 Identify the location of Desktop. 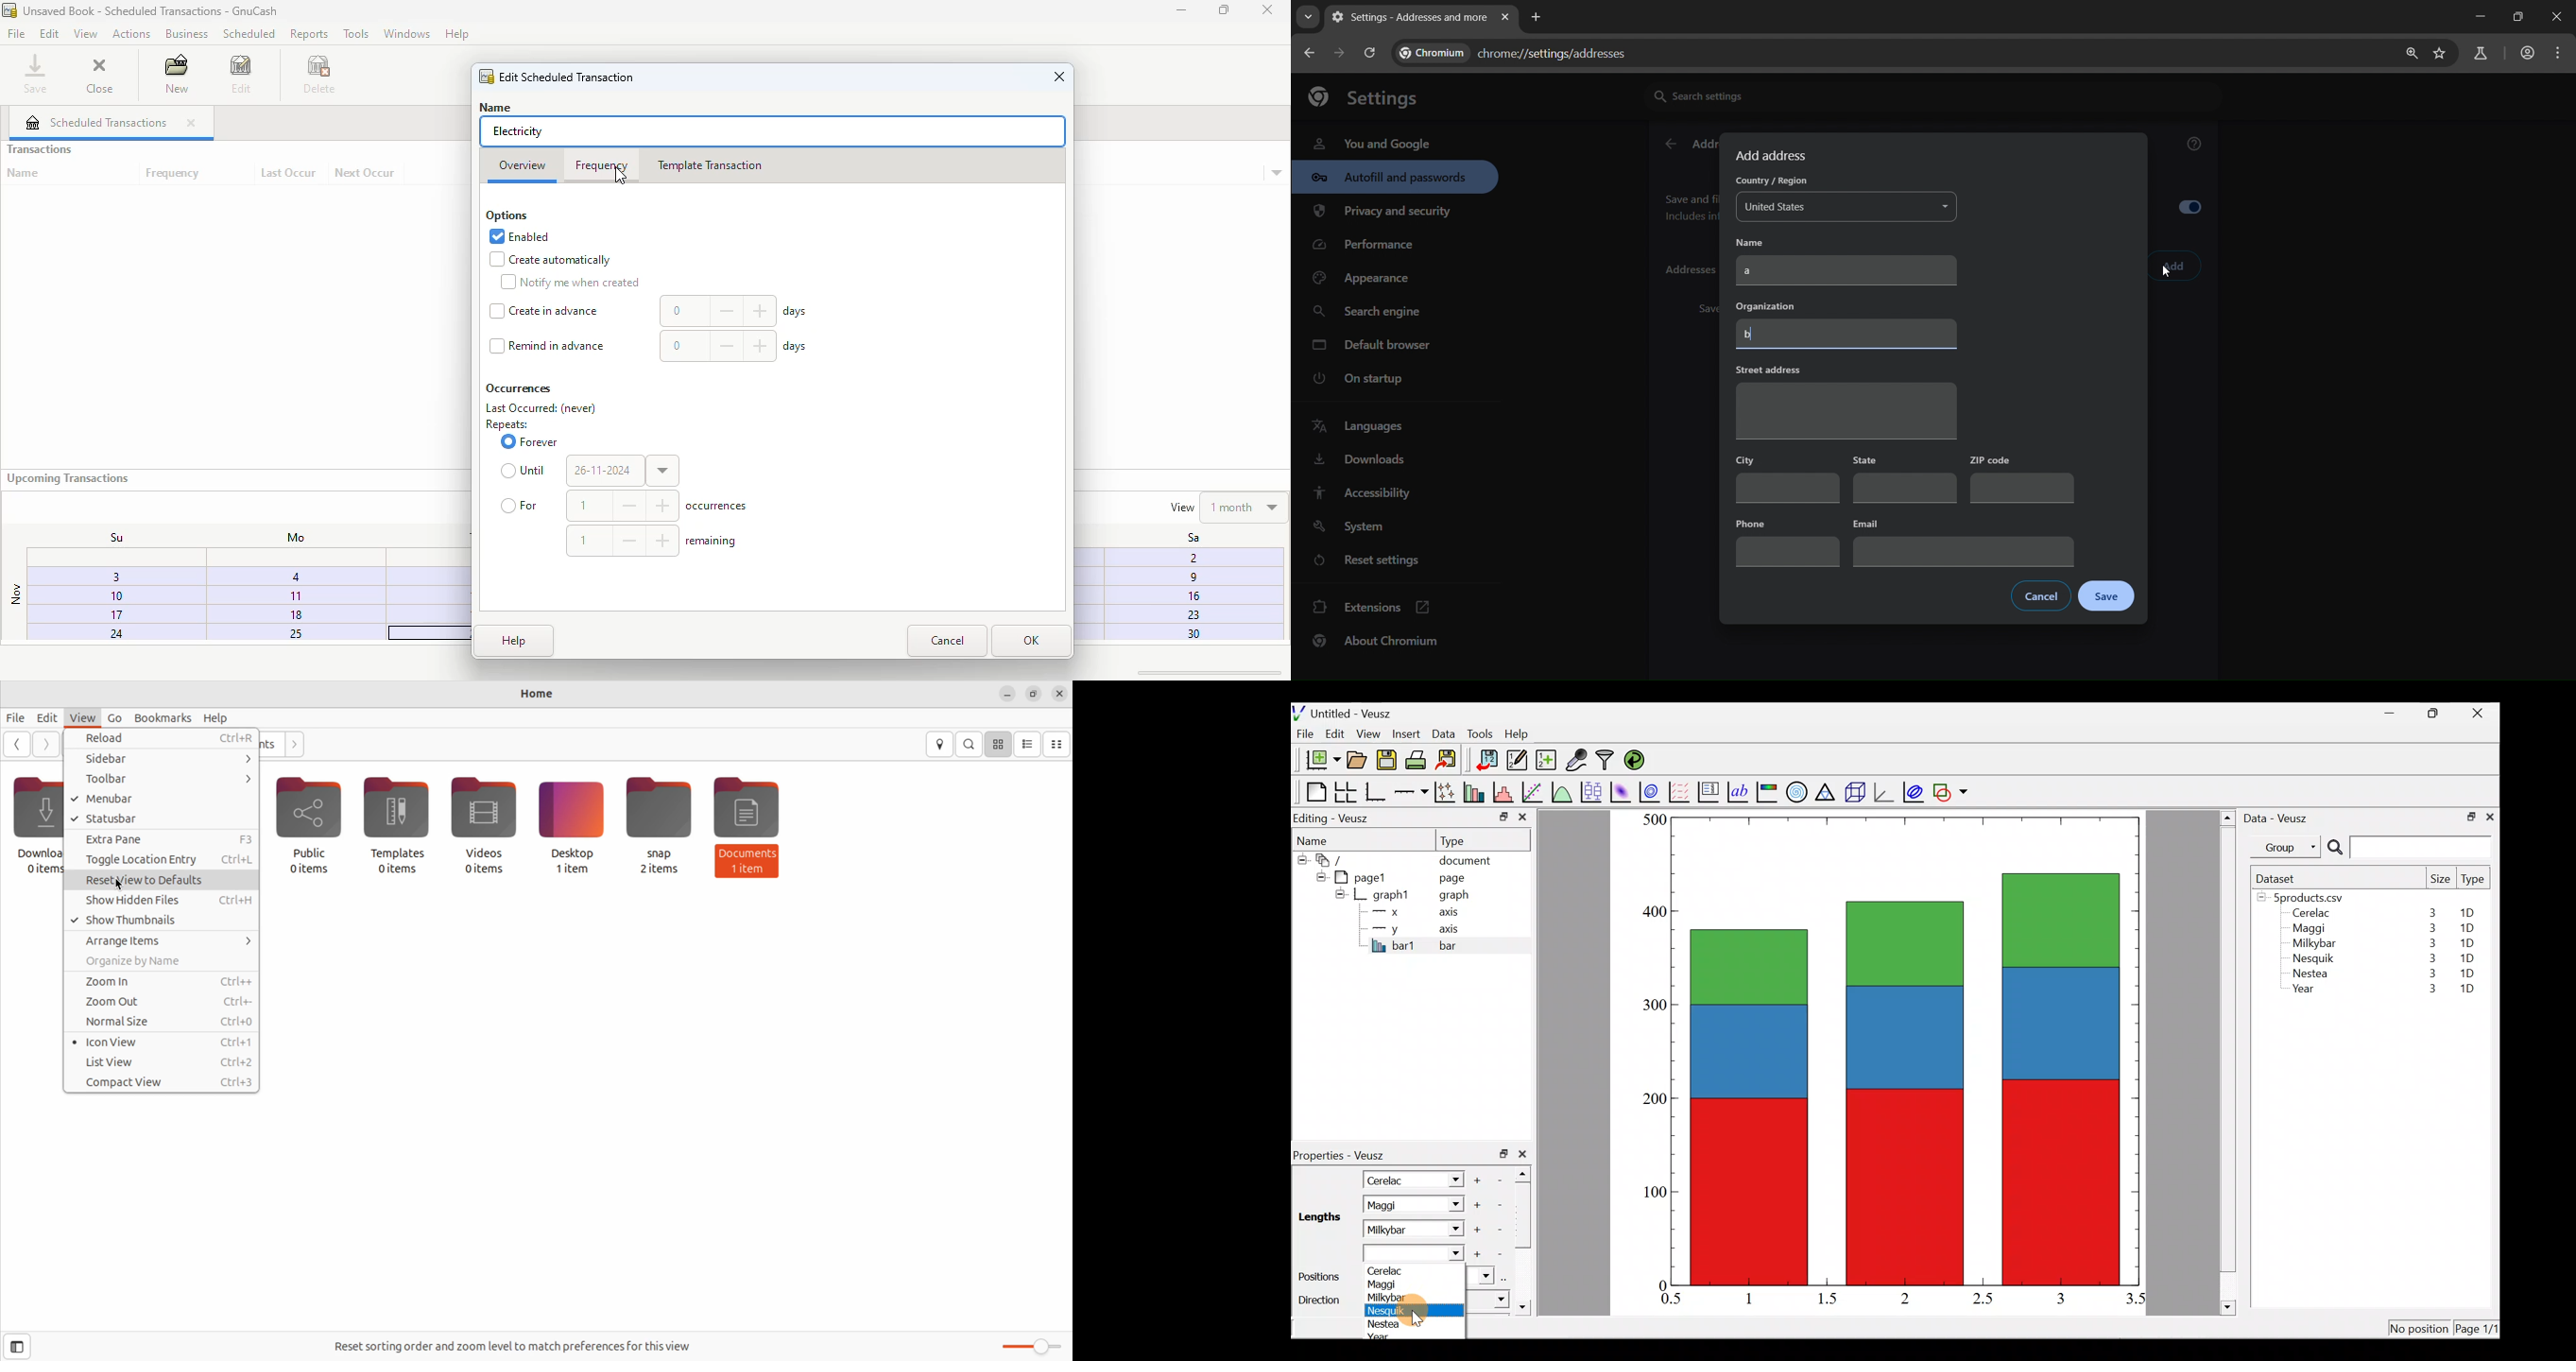
(570, 815).